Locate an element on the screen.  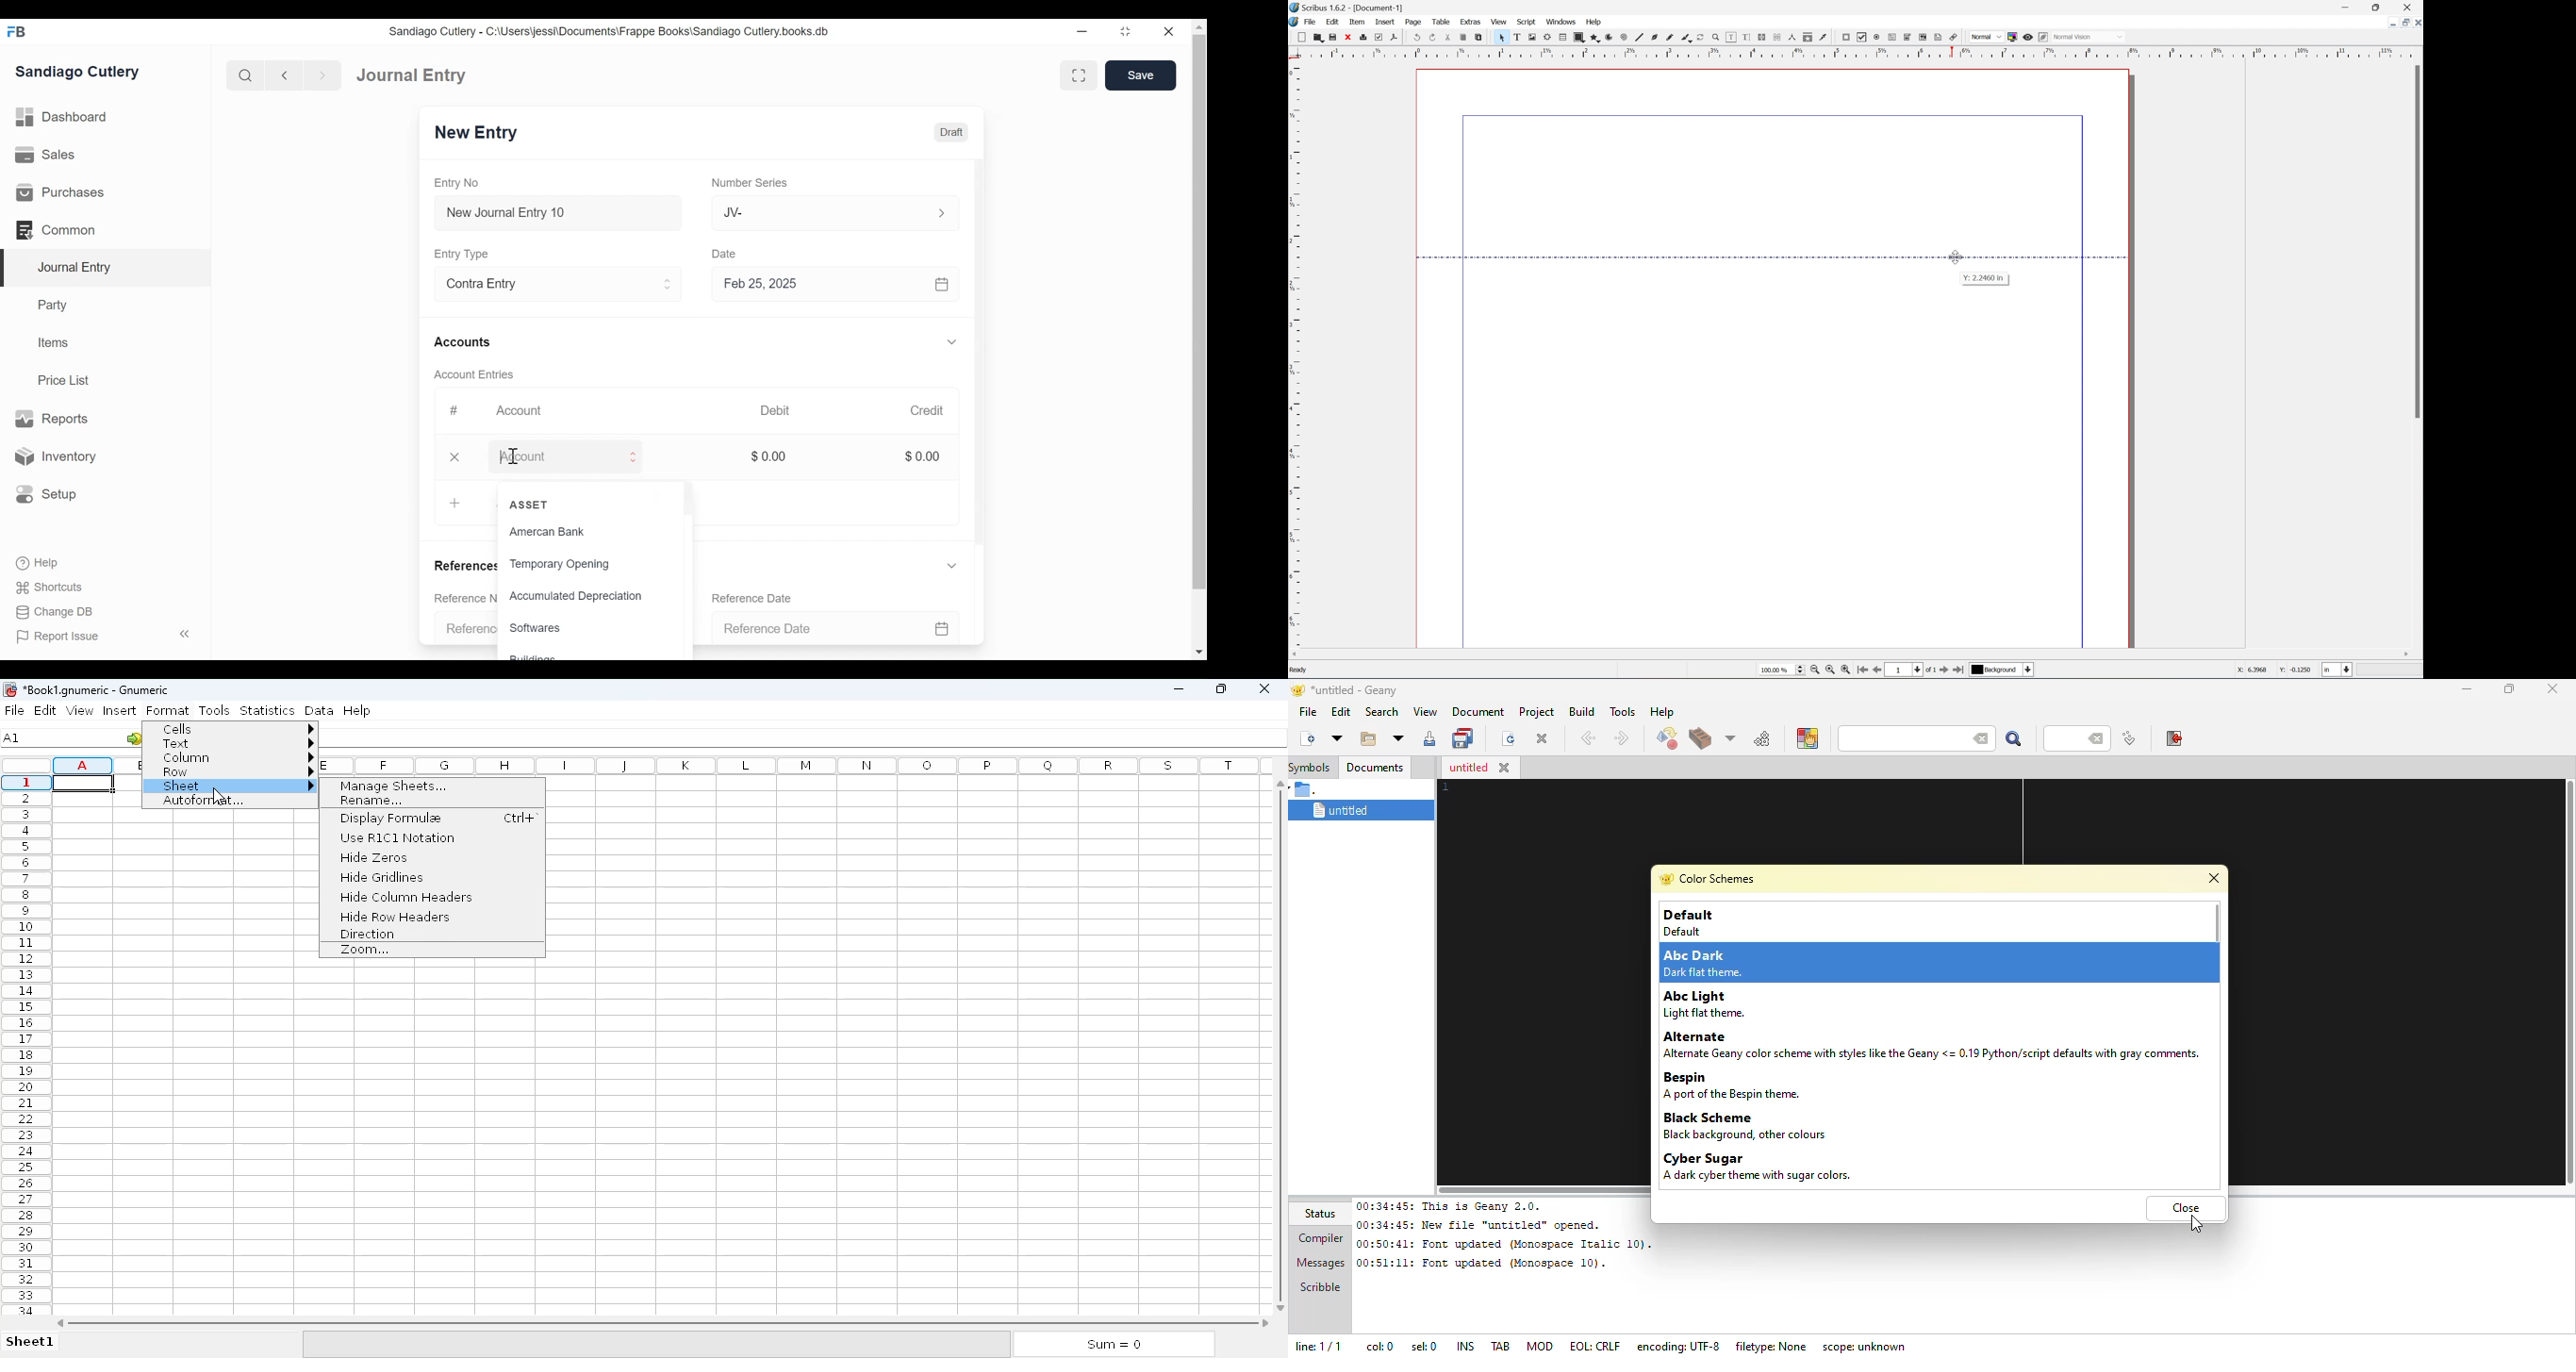
JV- is located at coordinates (820, 213).